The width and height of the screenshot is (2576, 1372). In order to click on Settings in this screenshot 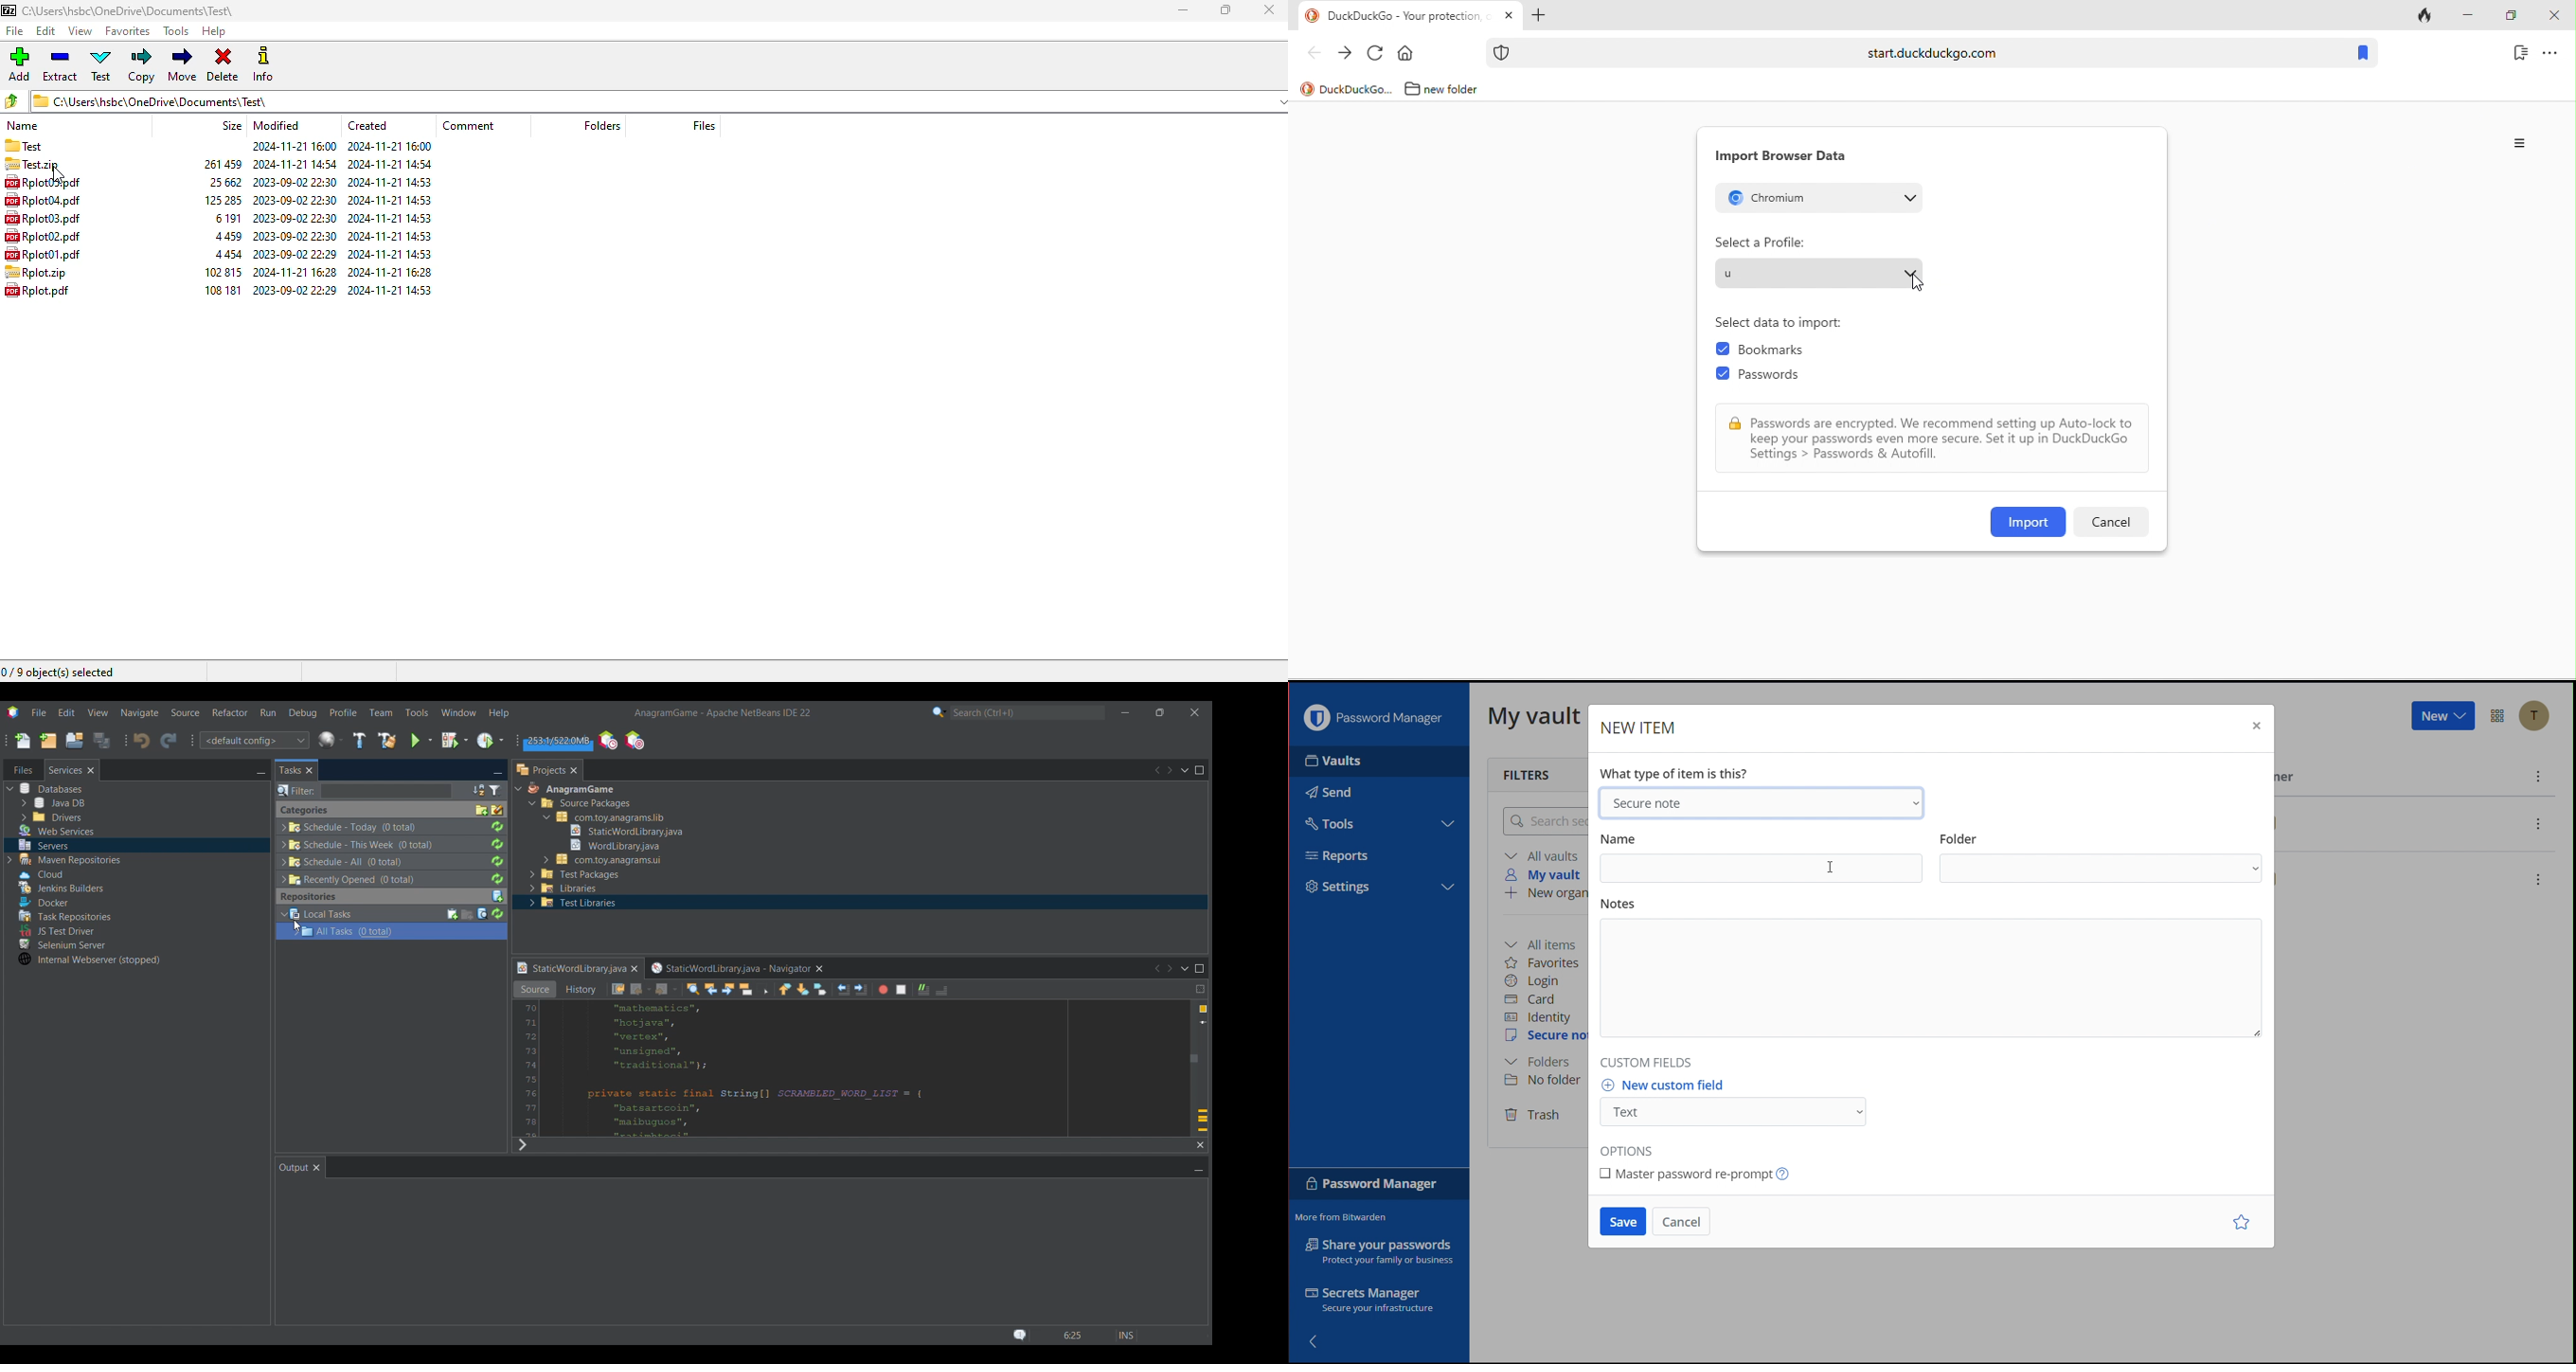, I will do `click(1338, 888)`.